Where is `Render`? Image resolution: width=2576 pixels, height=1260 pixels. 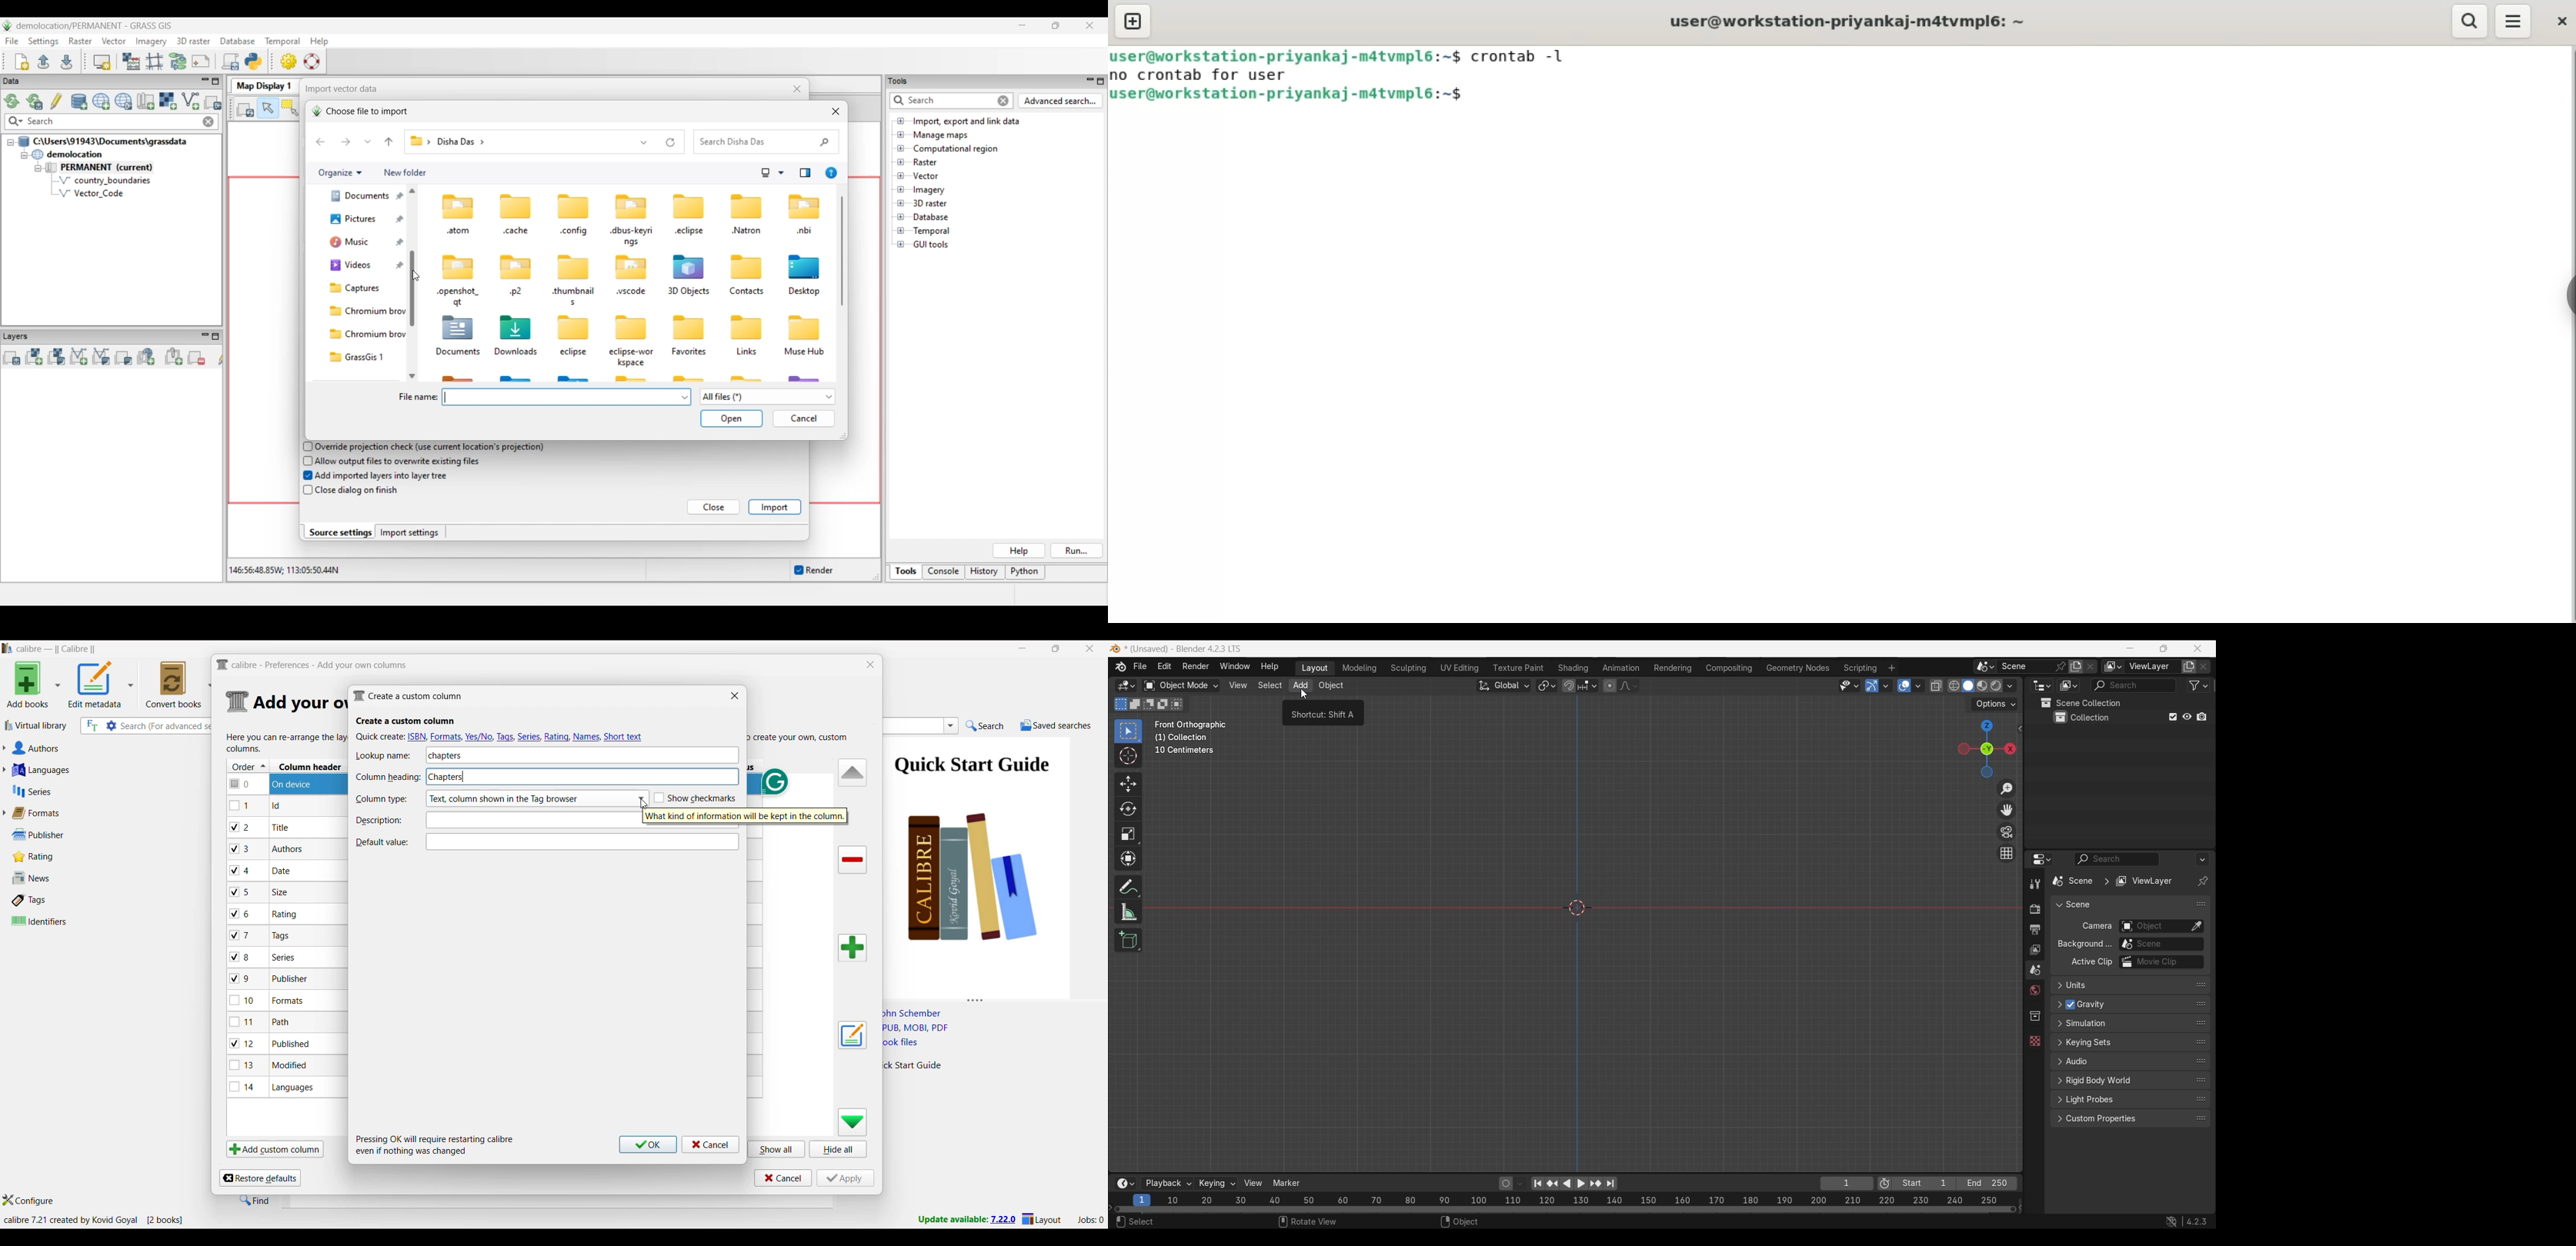 Render is located at coordinates (2034, 909).